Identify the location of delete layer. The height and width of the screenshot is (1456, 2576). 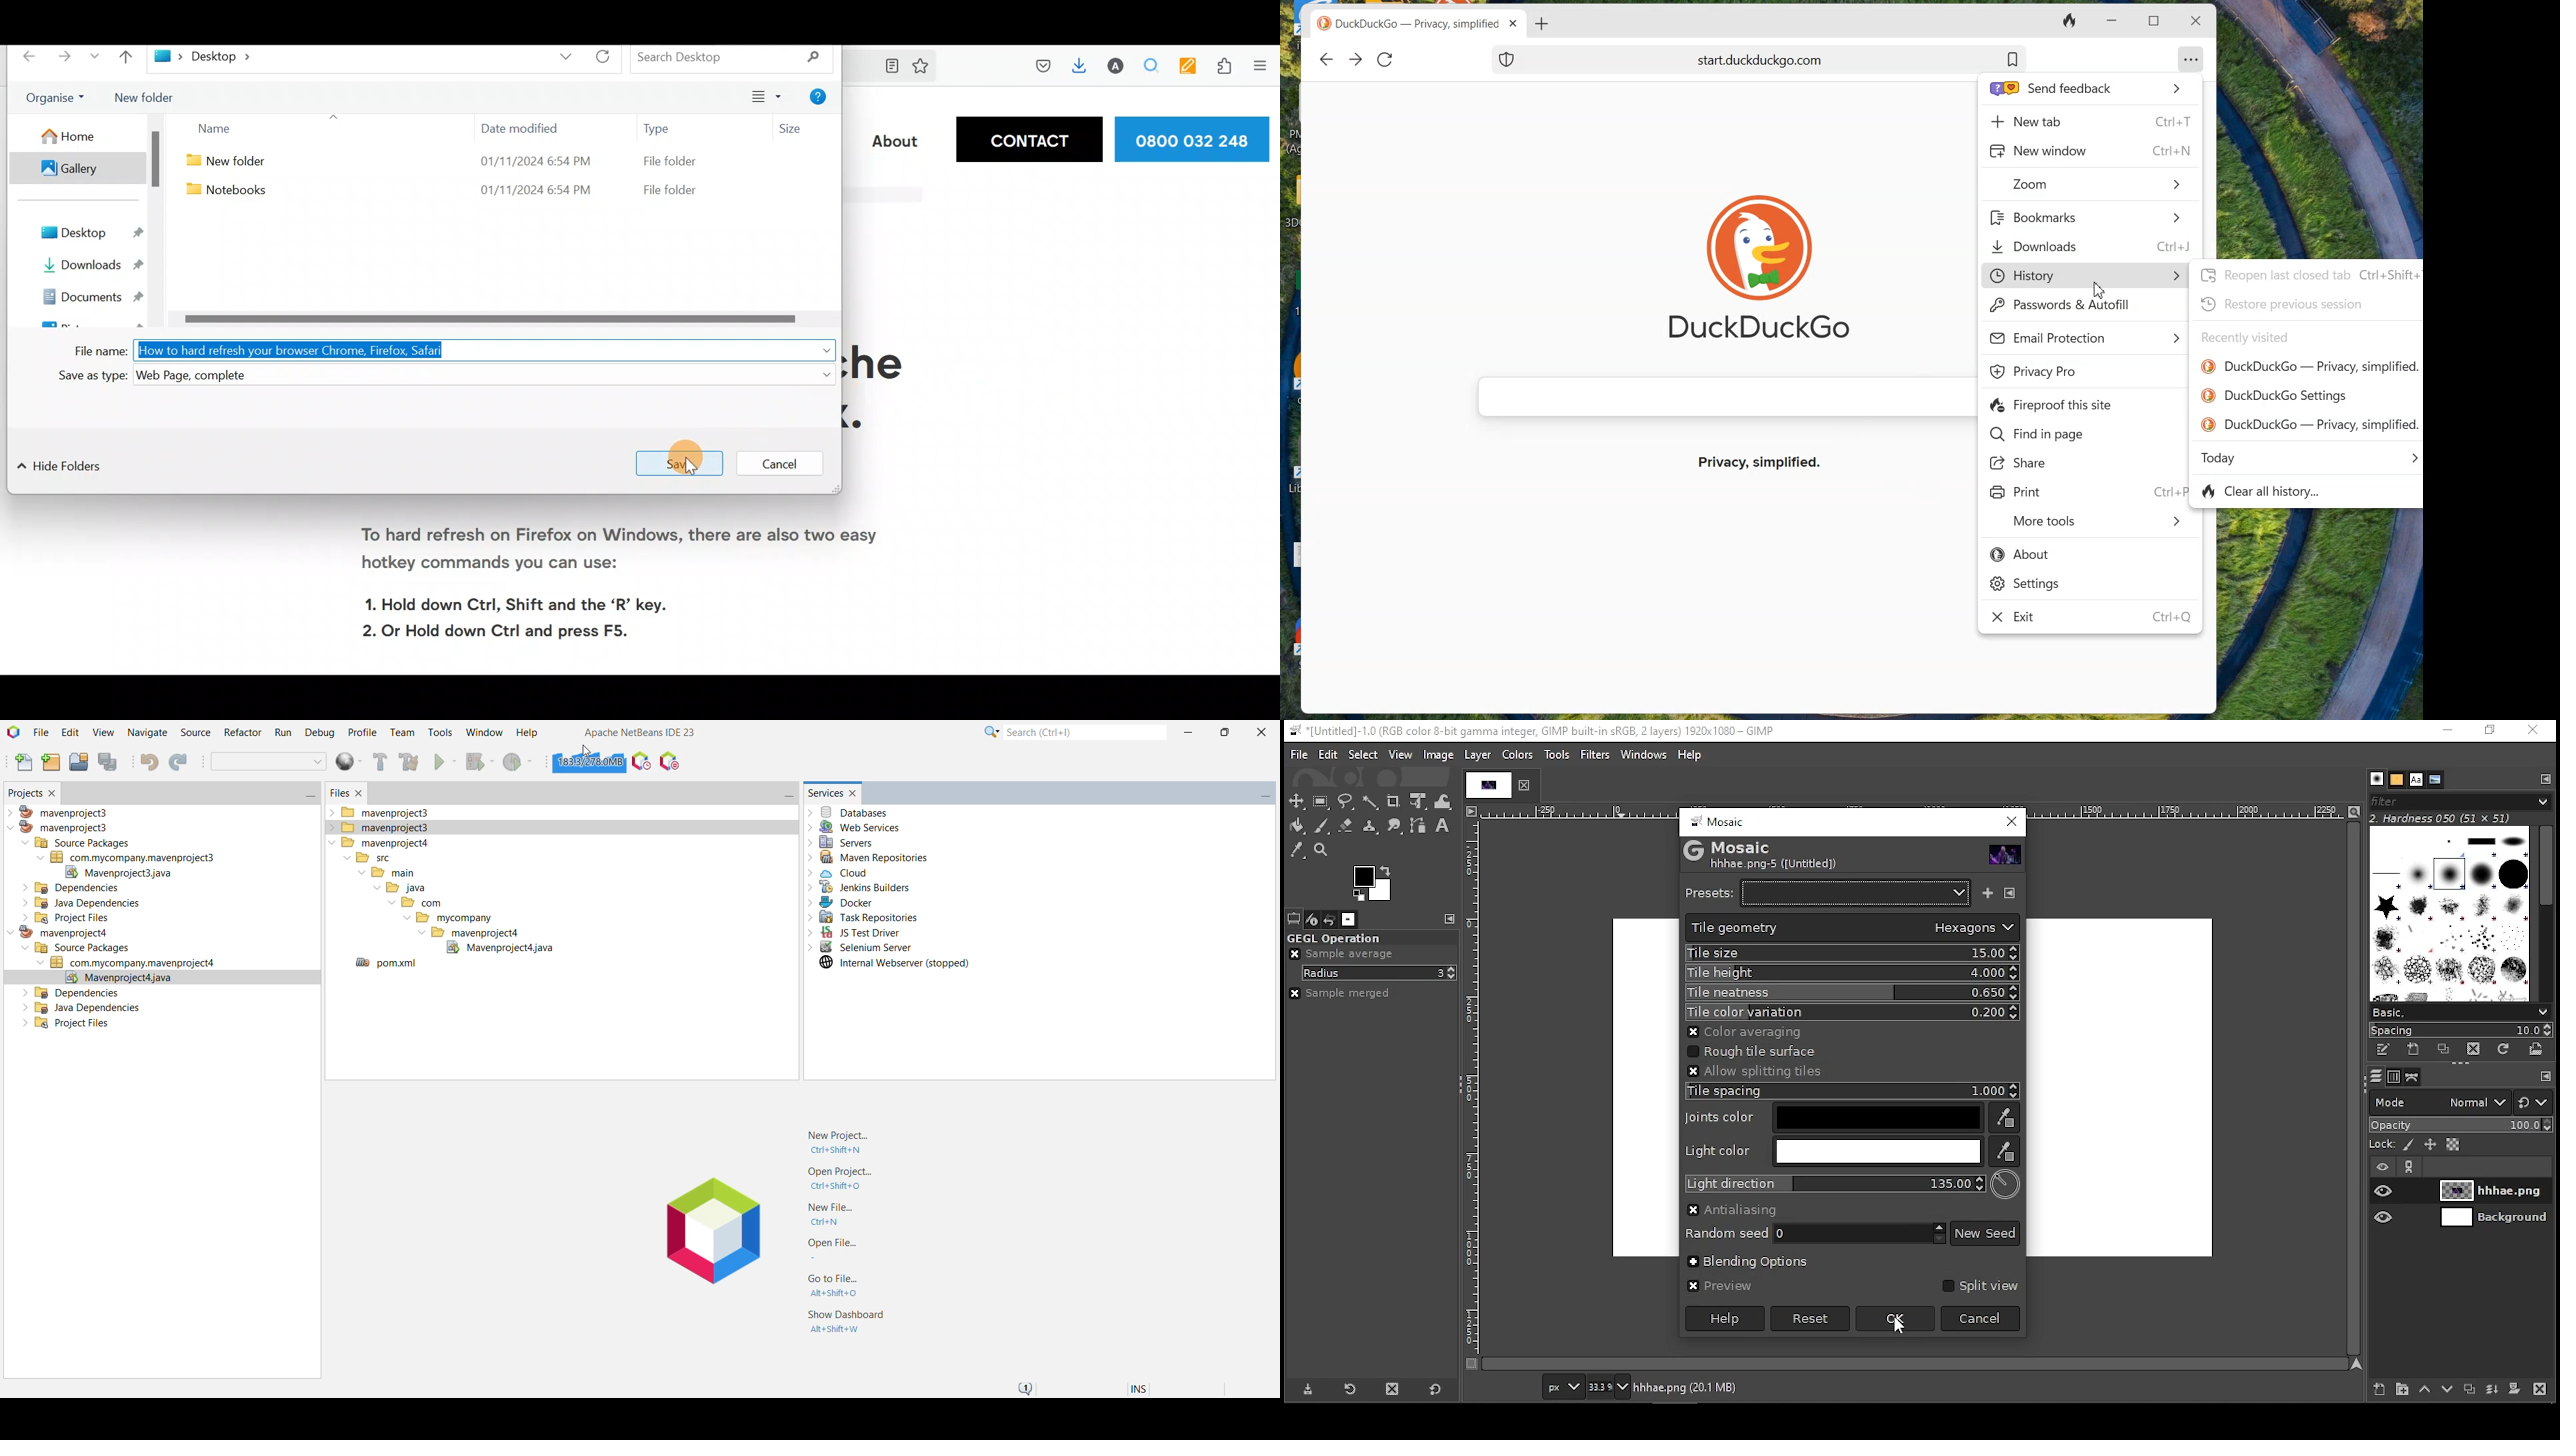
(2543, 1388).